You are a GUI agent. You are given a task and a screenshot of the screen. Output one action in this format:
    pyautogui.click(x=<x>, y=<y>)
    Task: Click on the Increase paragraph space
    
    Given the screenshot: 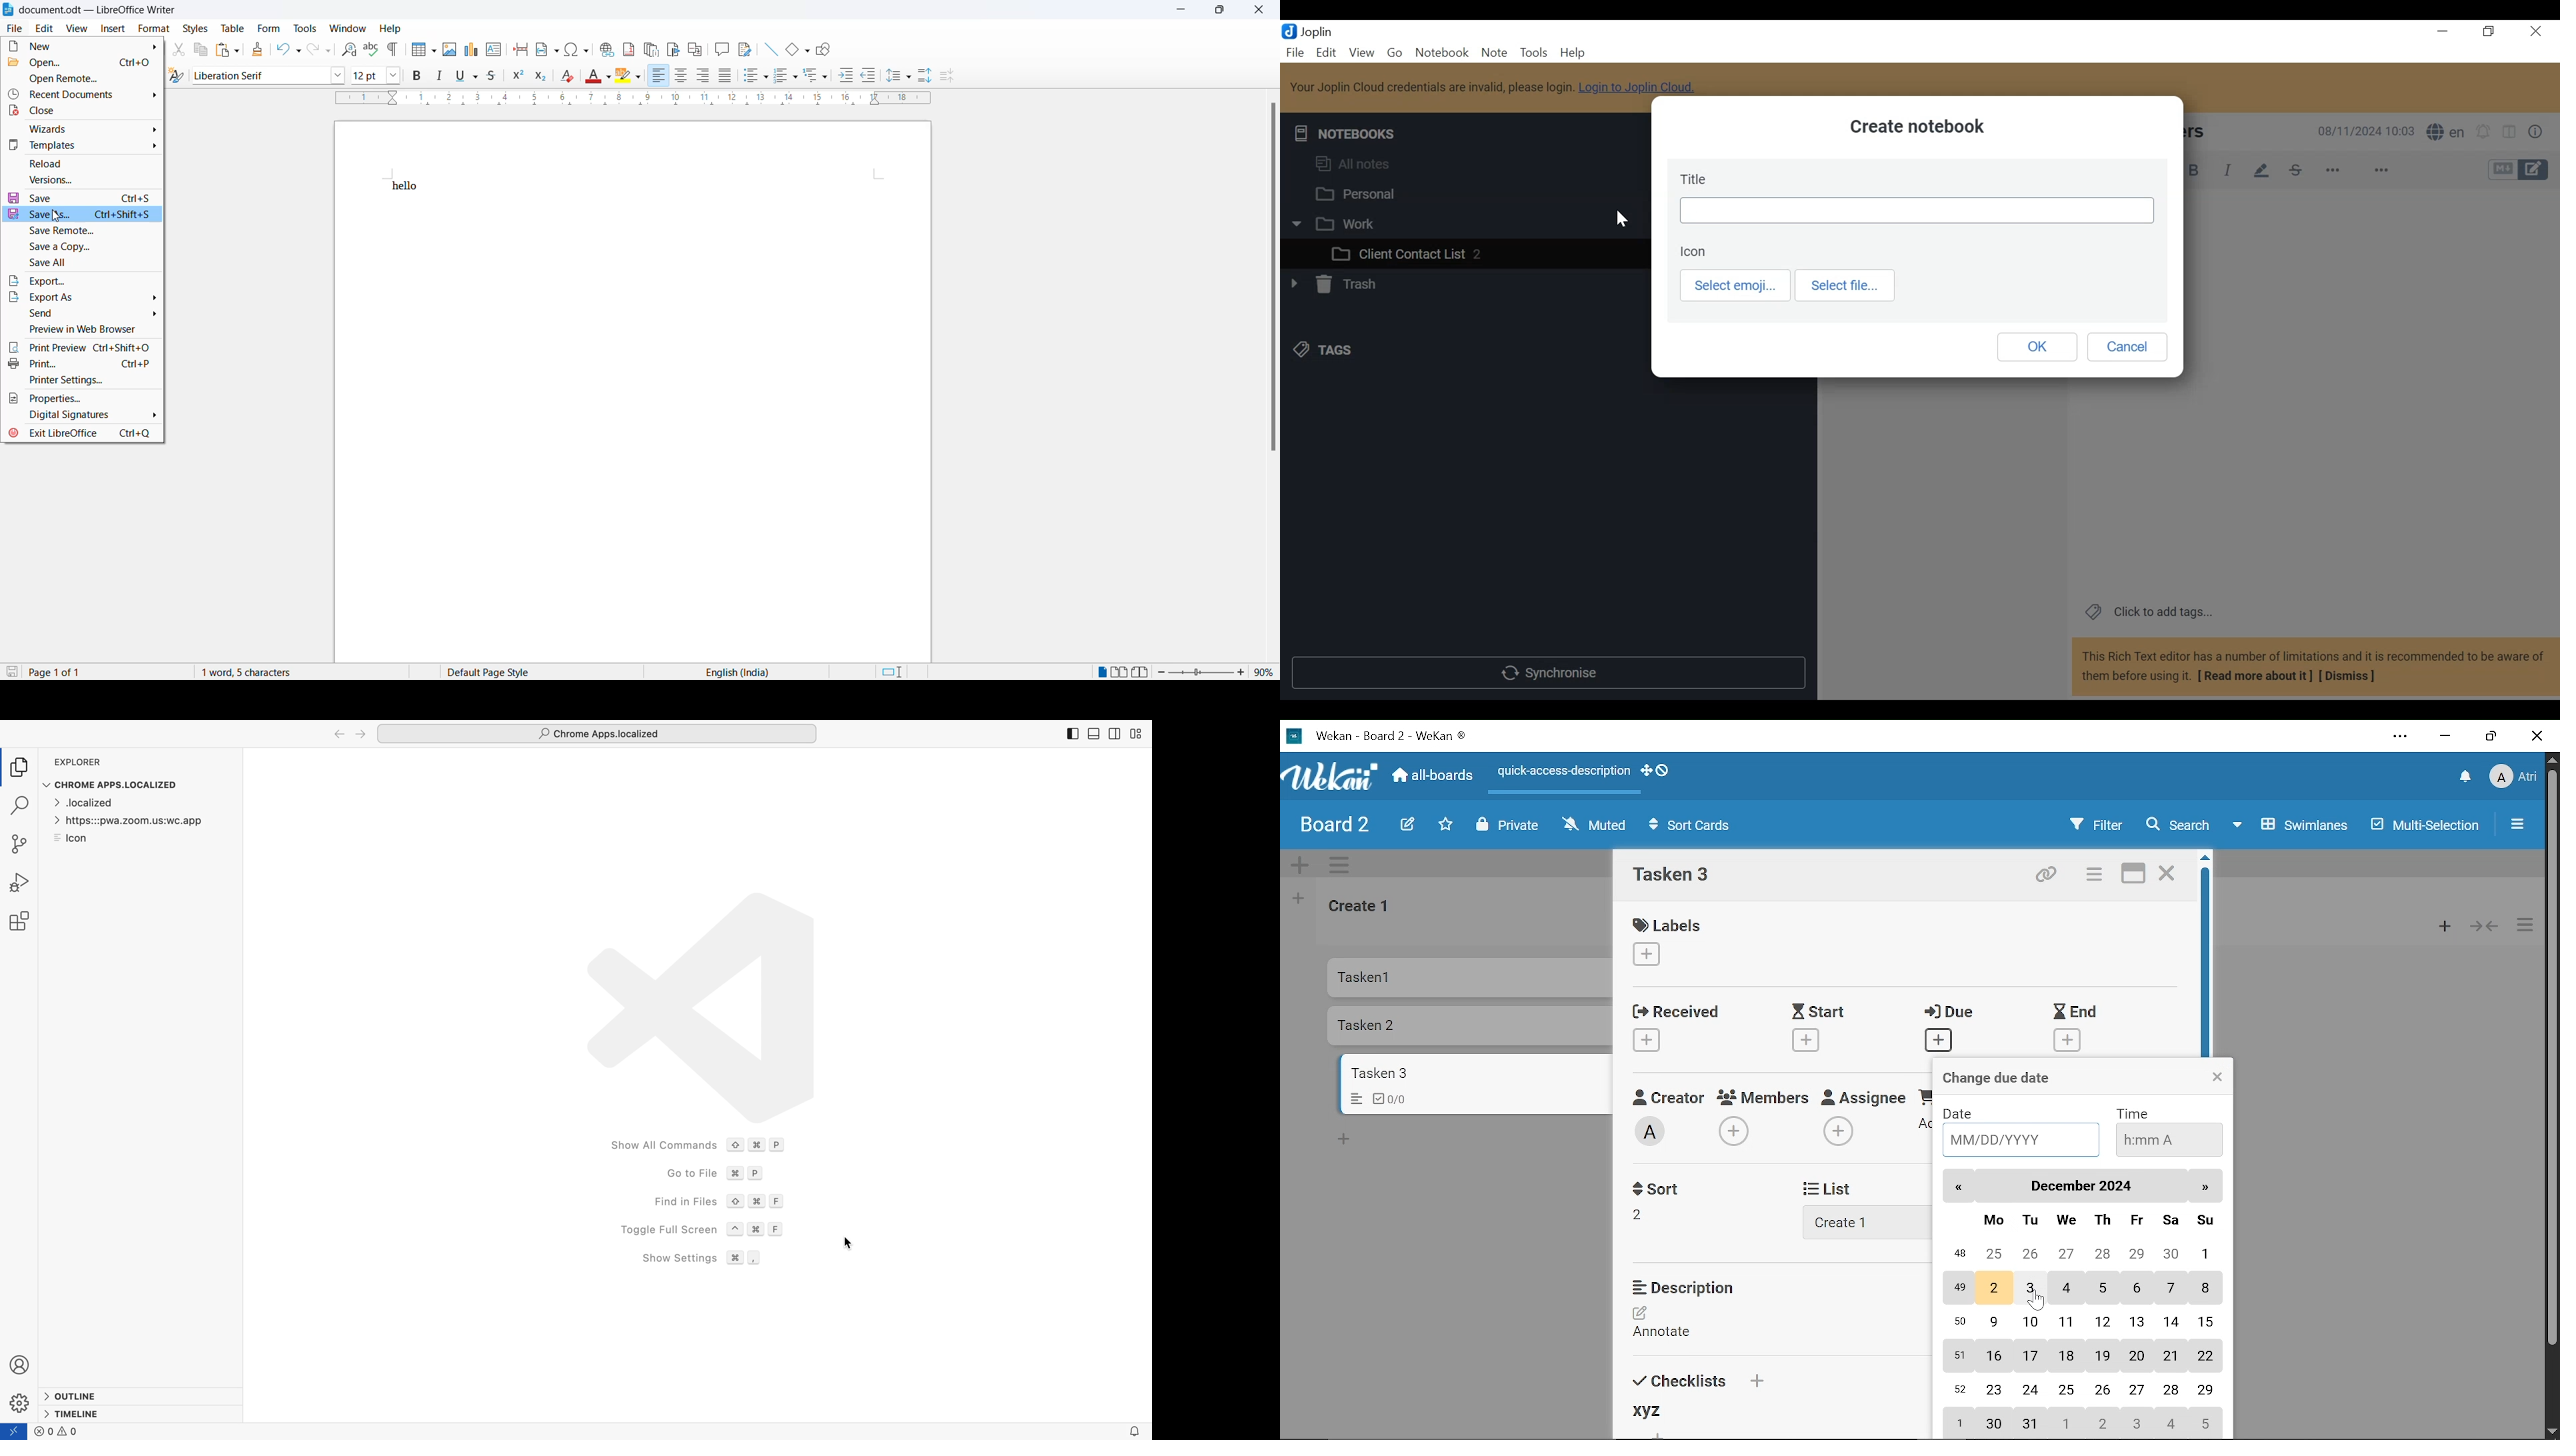 What is the action you would take?
    pyautogui.click(x=925, y=75)
    